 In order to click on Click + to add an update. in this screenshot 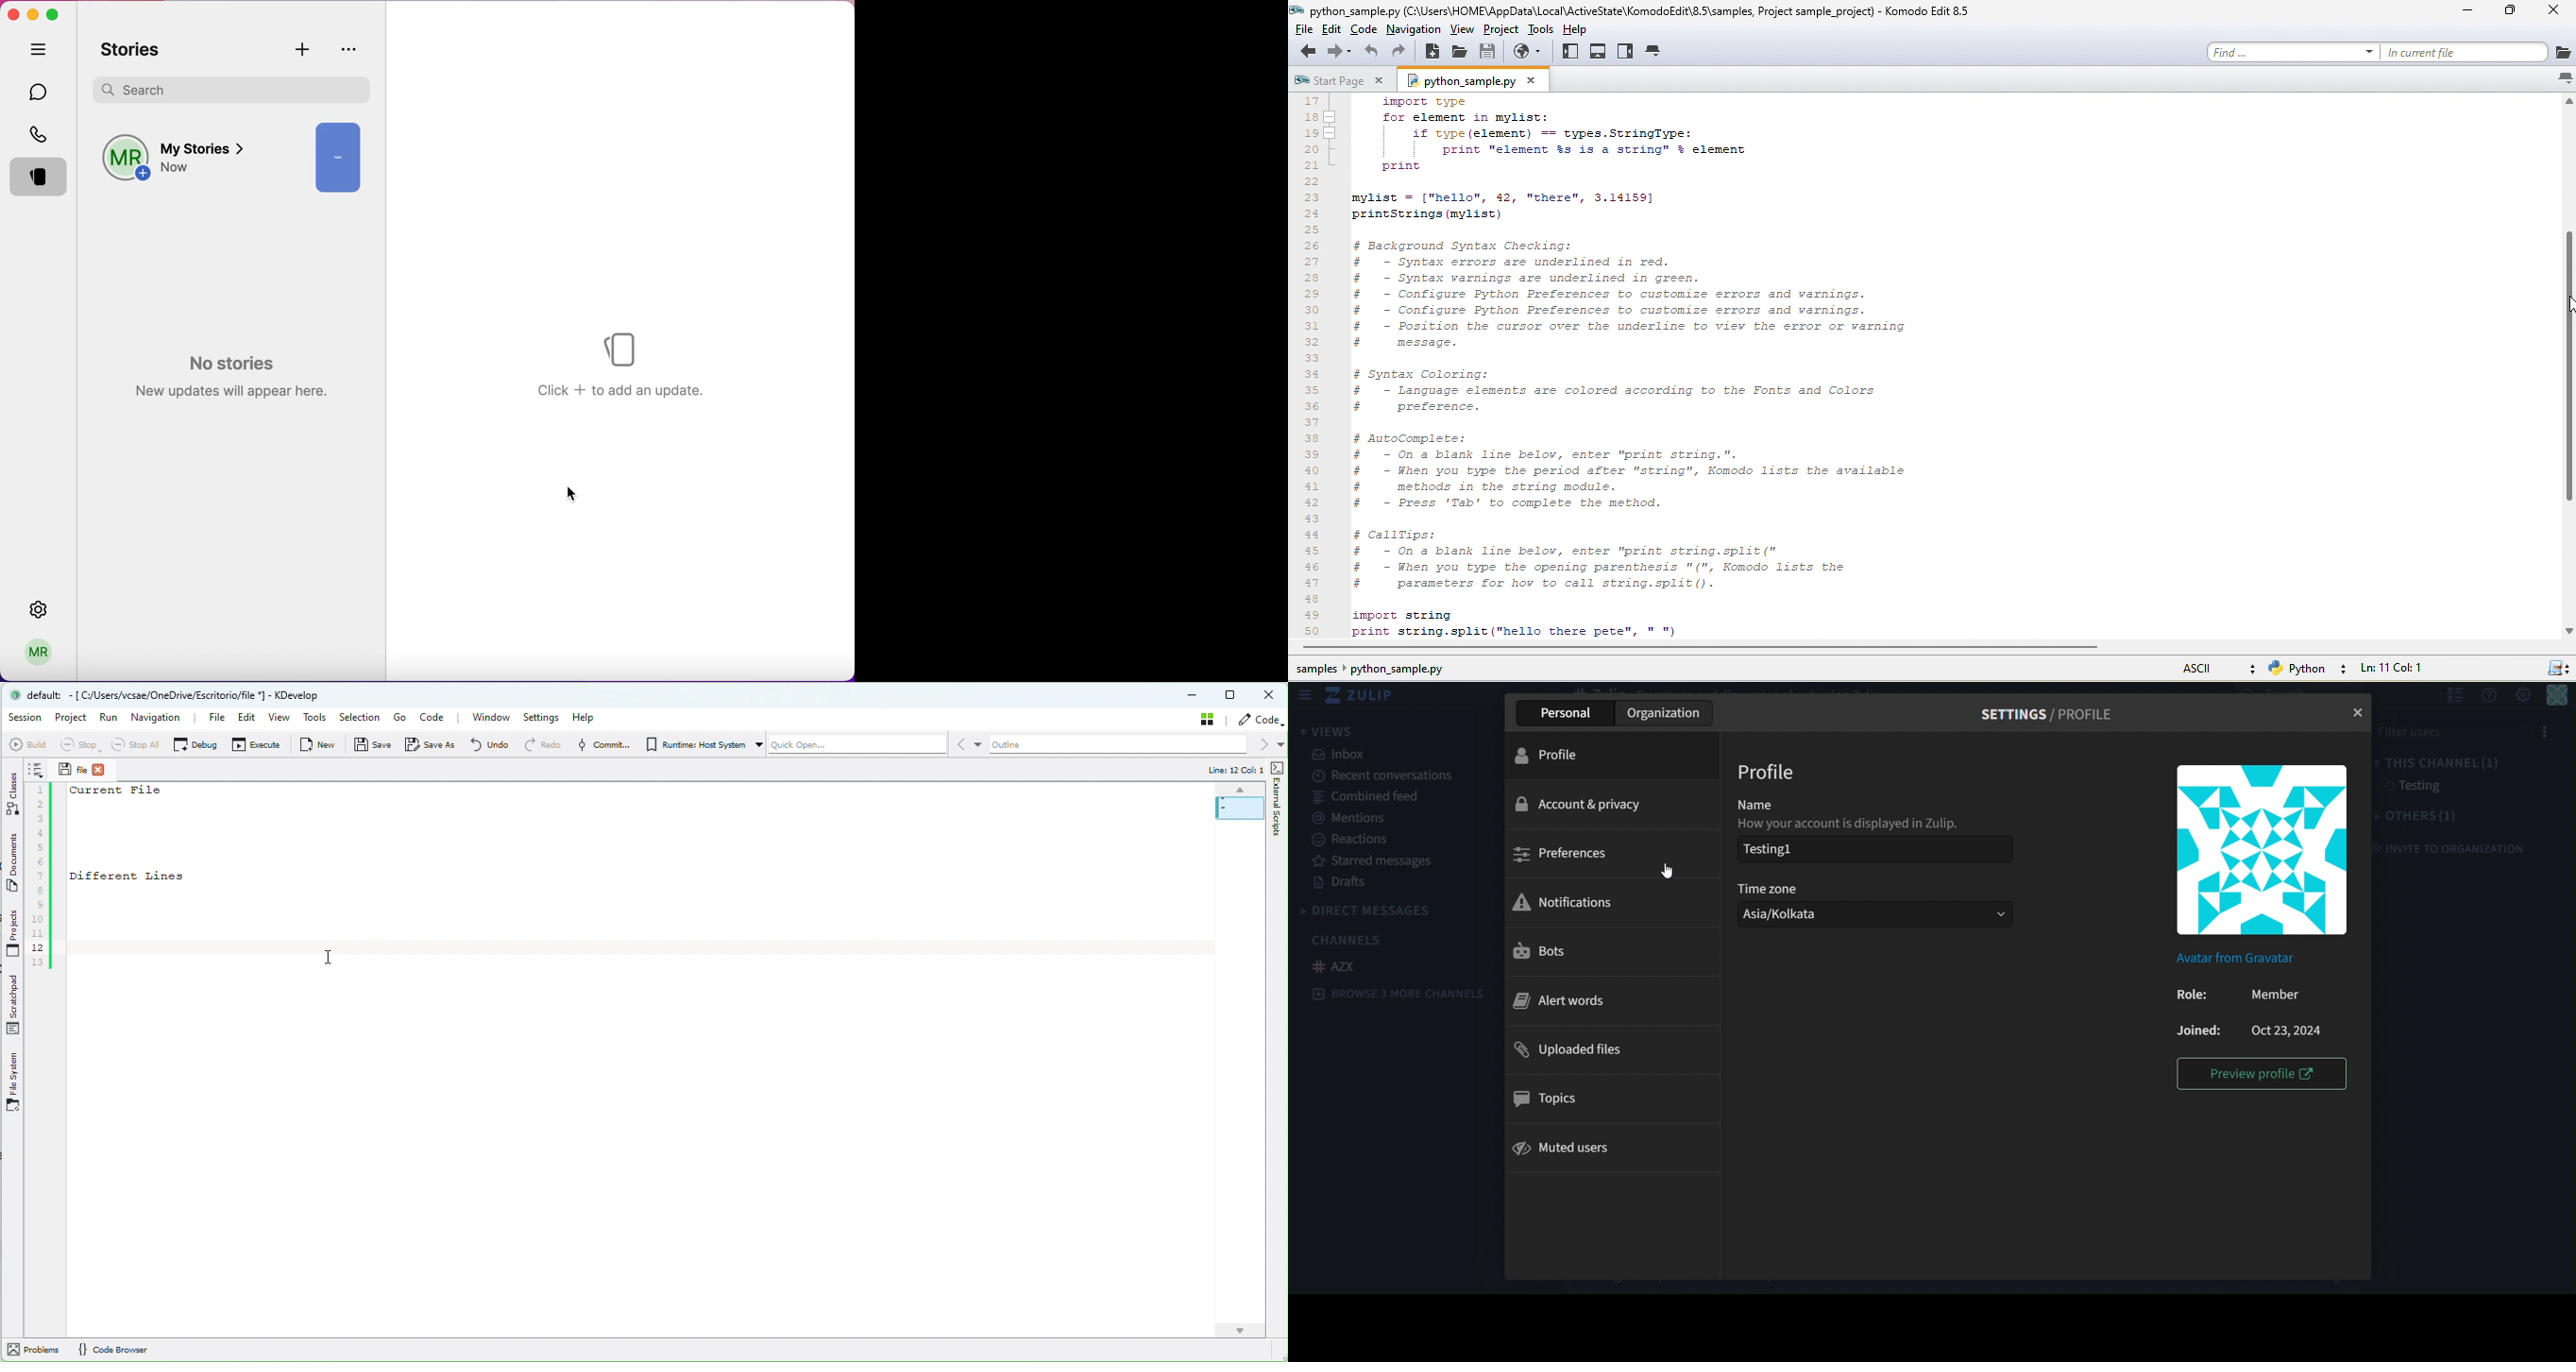, I will do `click(621, 389)`.